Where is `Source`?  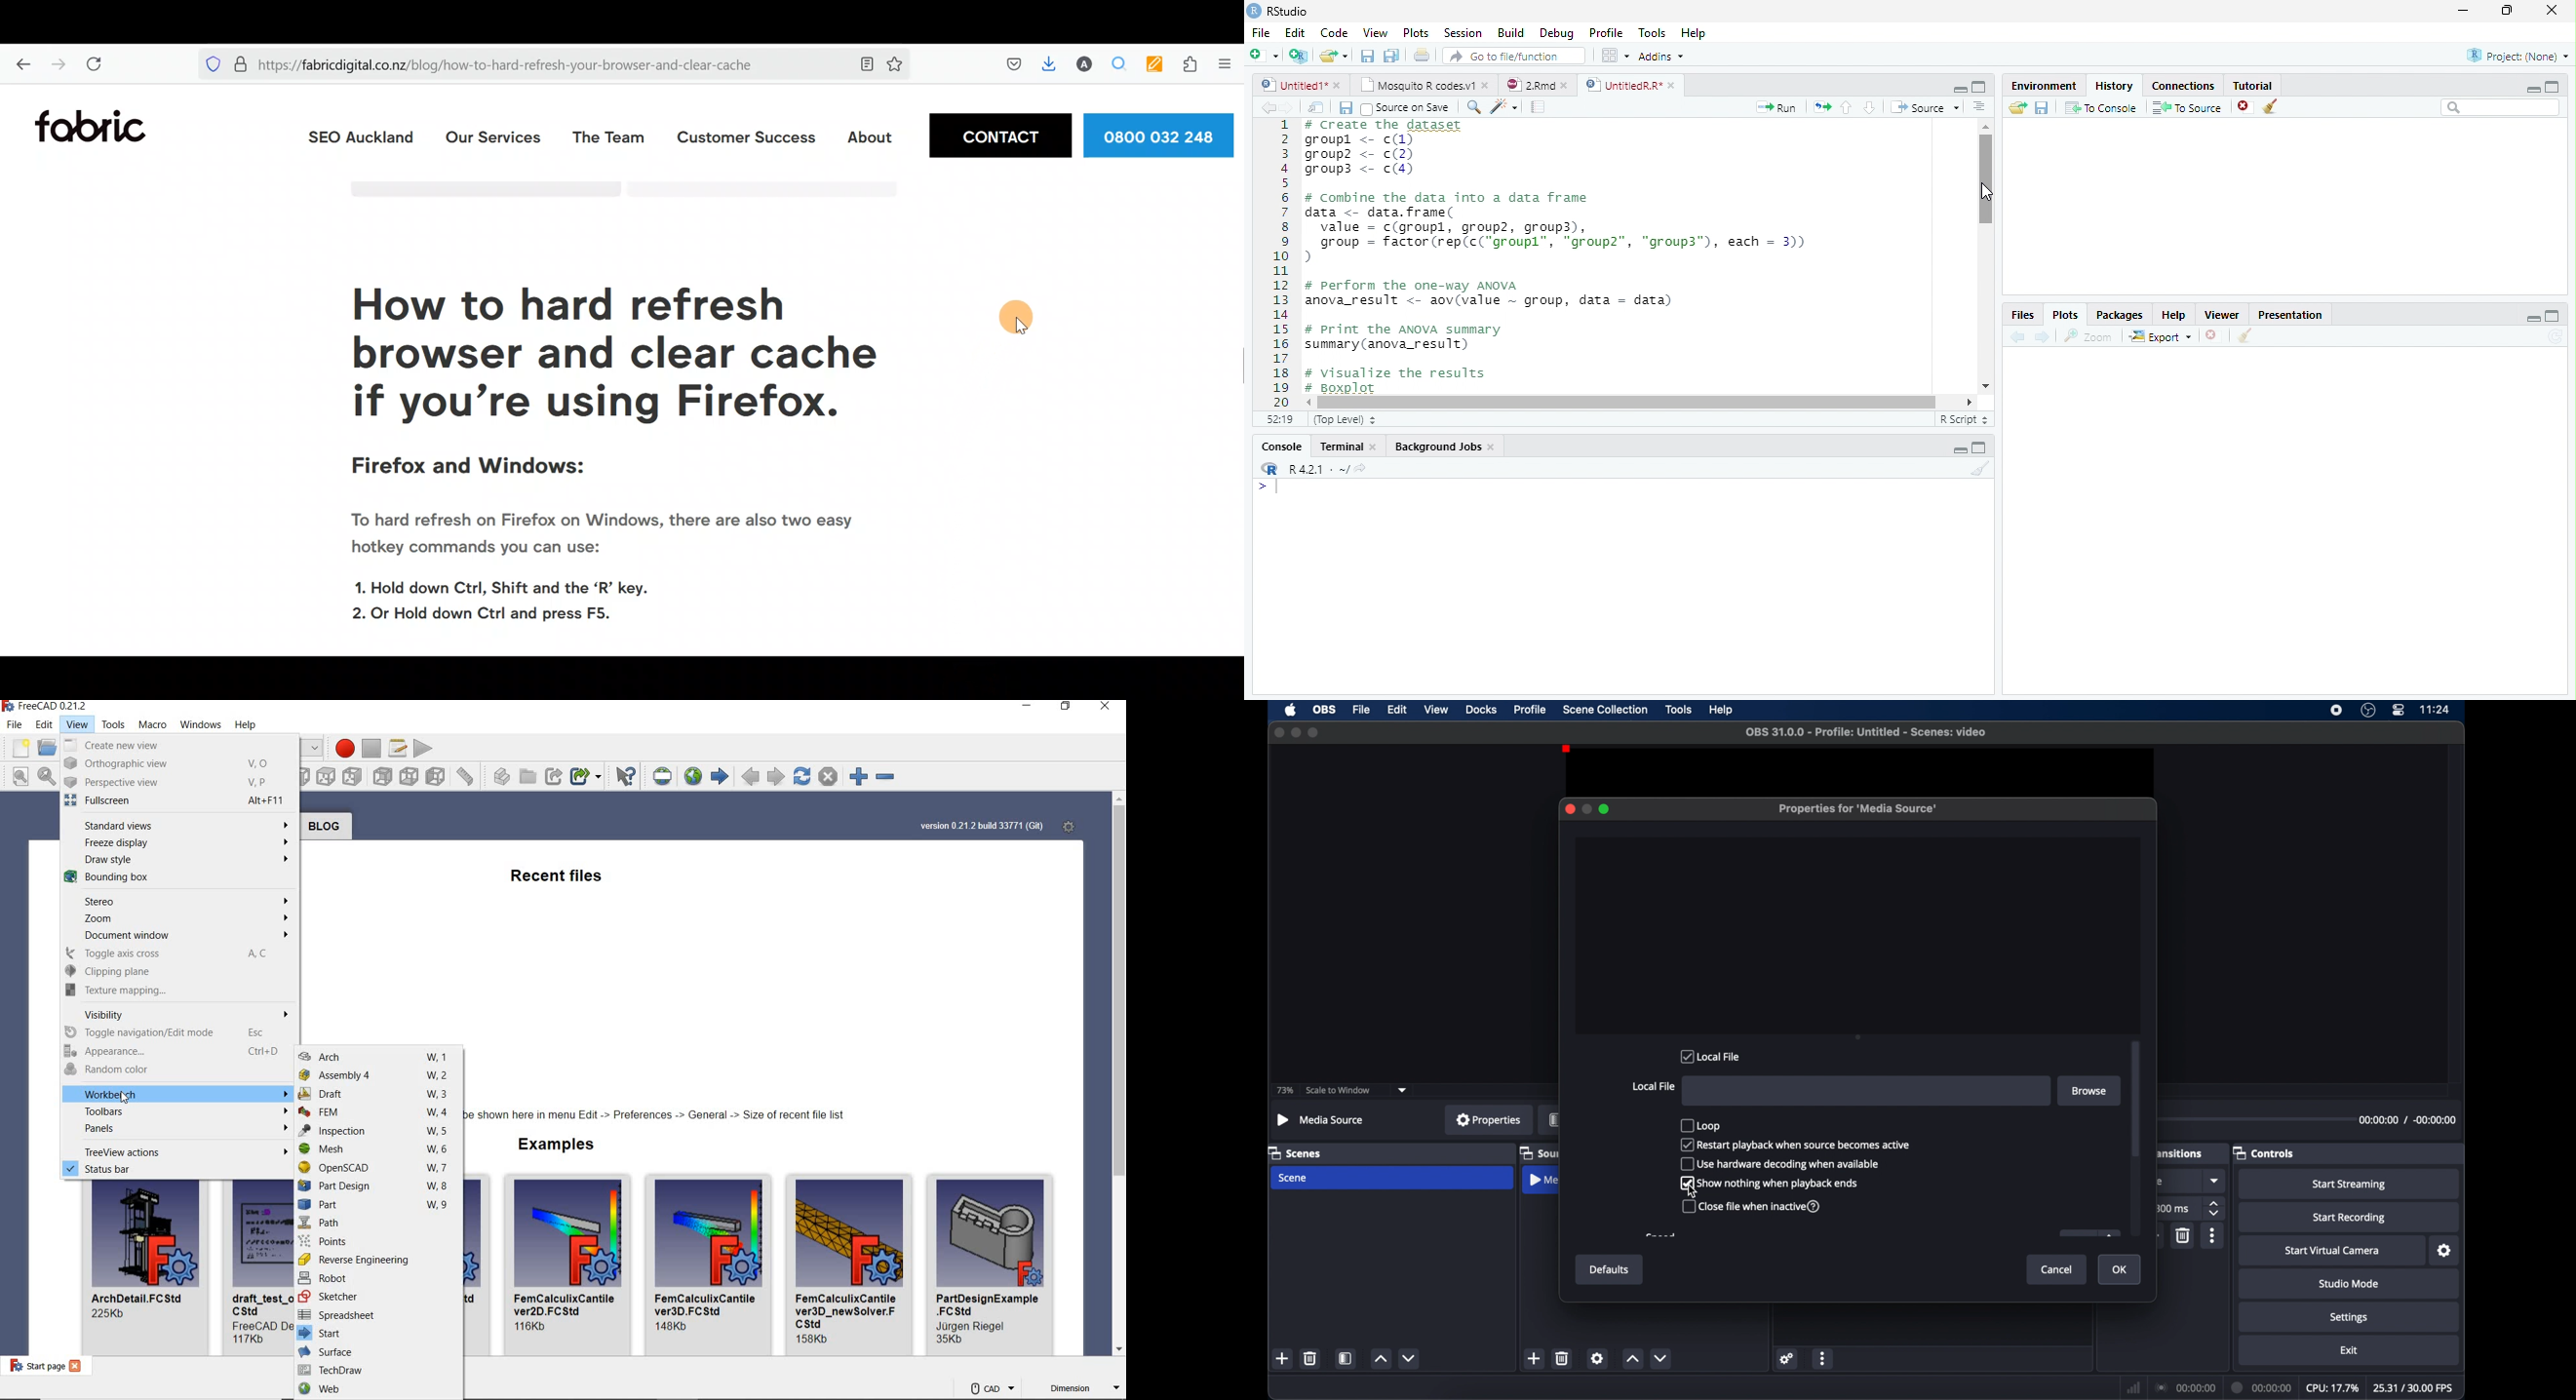
Source is located at coordinates (1927, 108).